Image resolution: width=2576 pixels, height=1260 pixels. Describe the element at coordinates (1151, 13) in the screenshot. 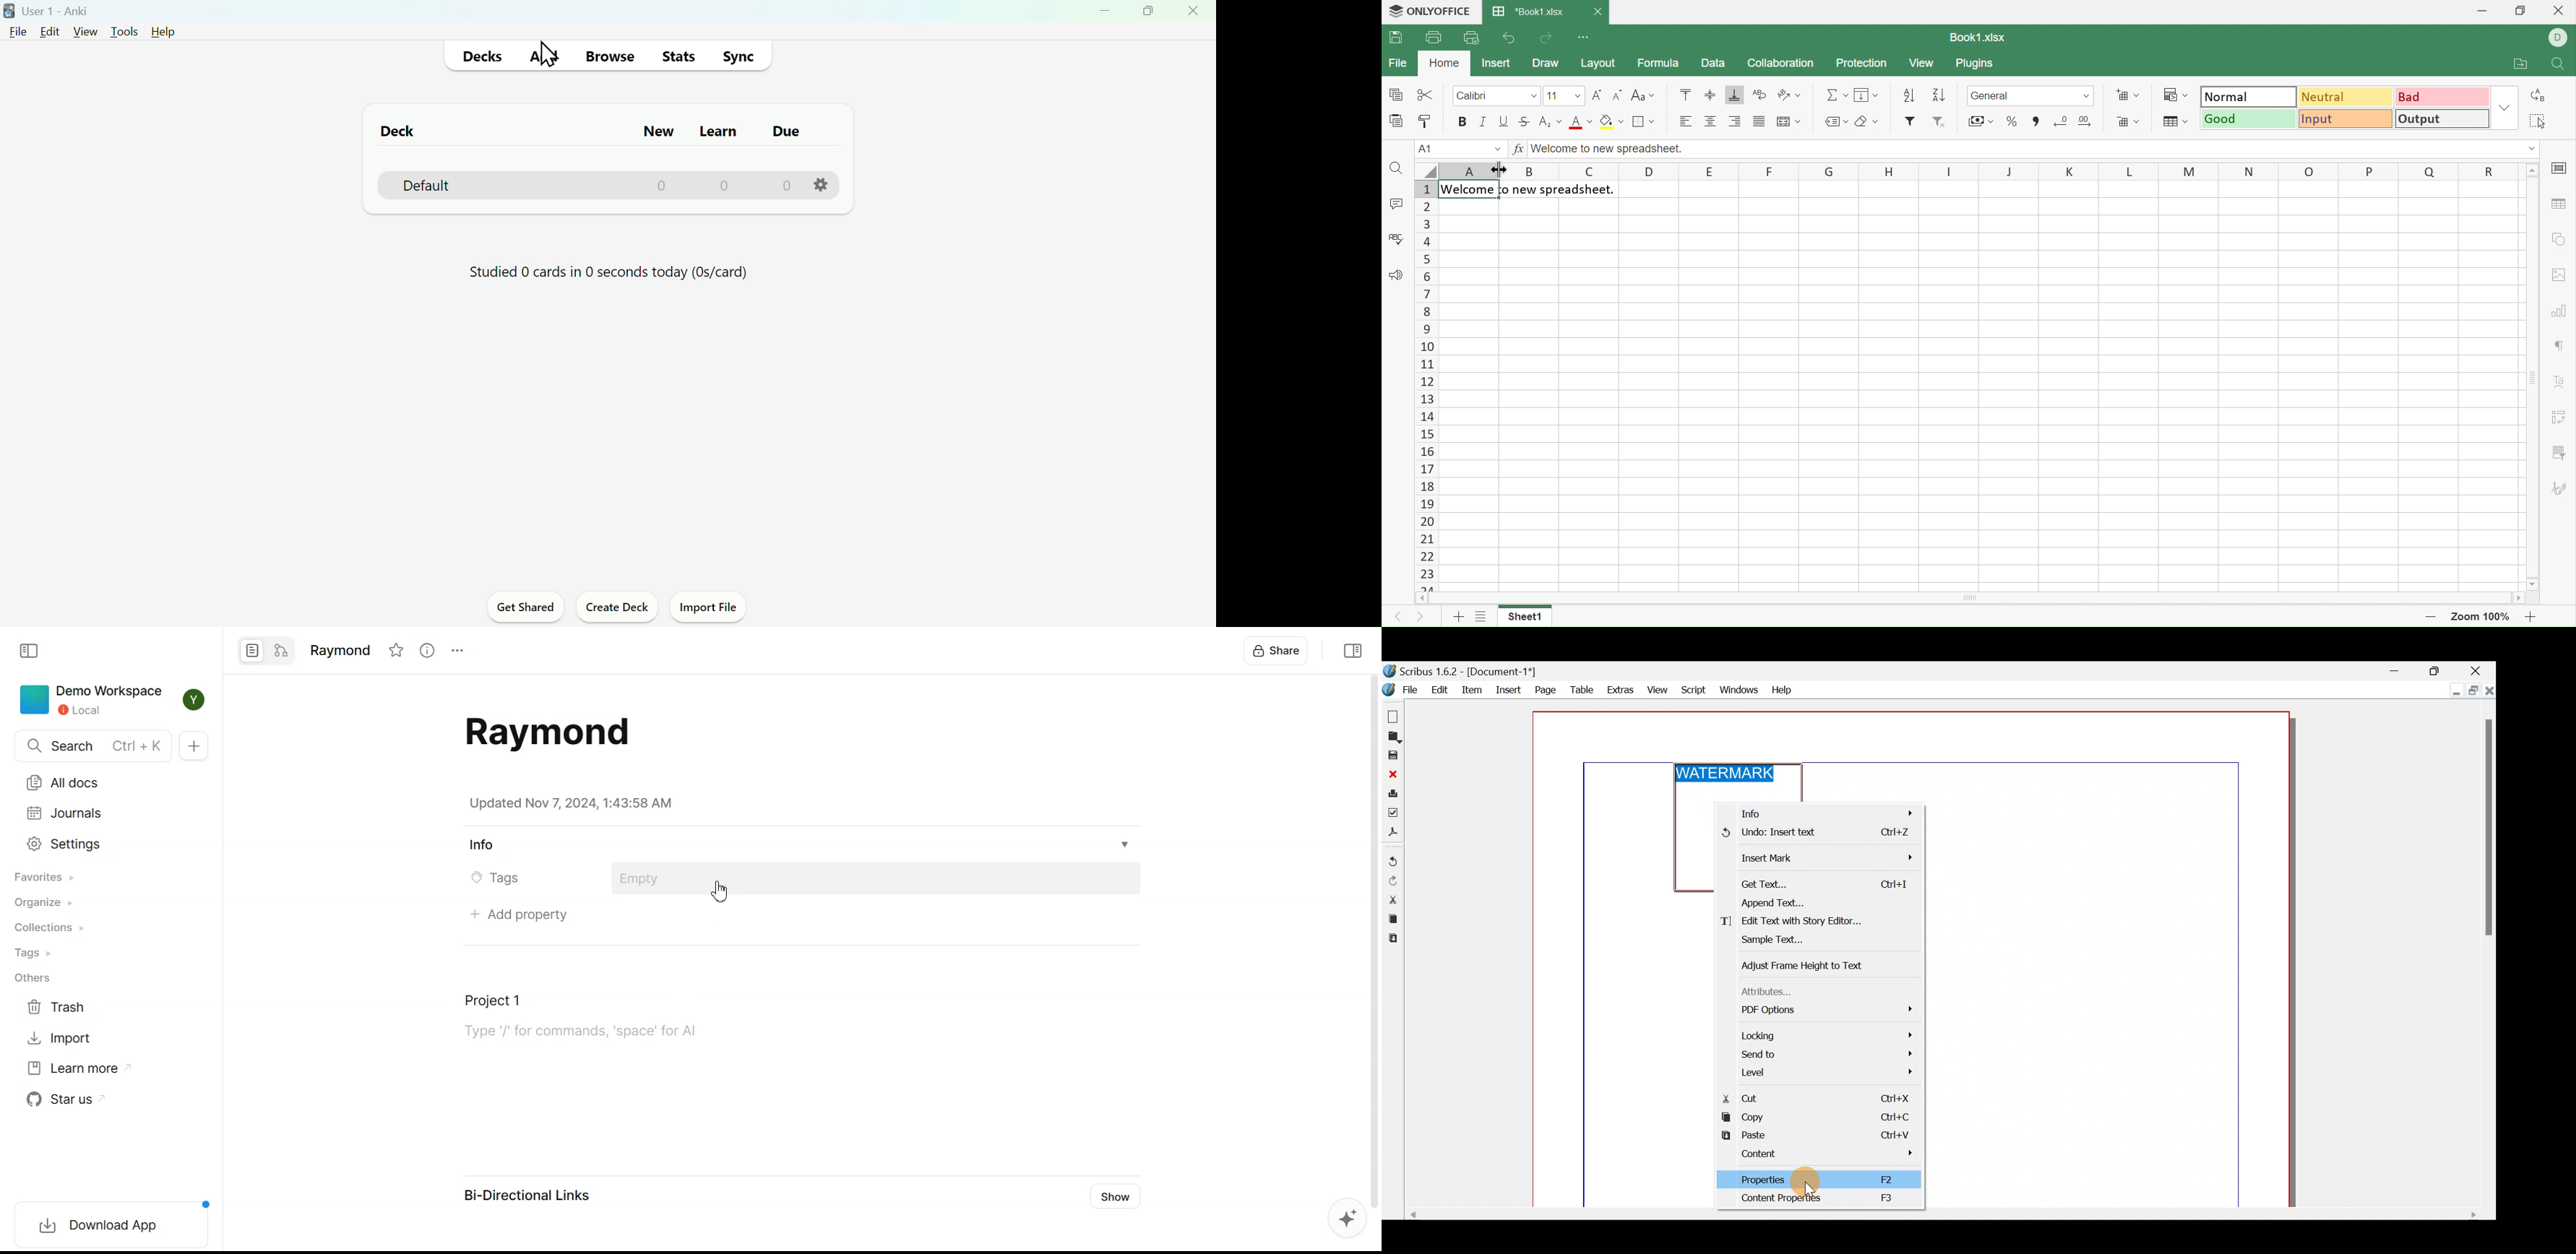

I see `Maximize` at that location.